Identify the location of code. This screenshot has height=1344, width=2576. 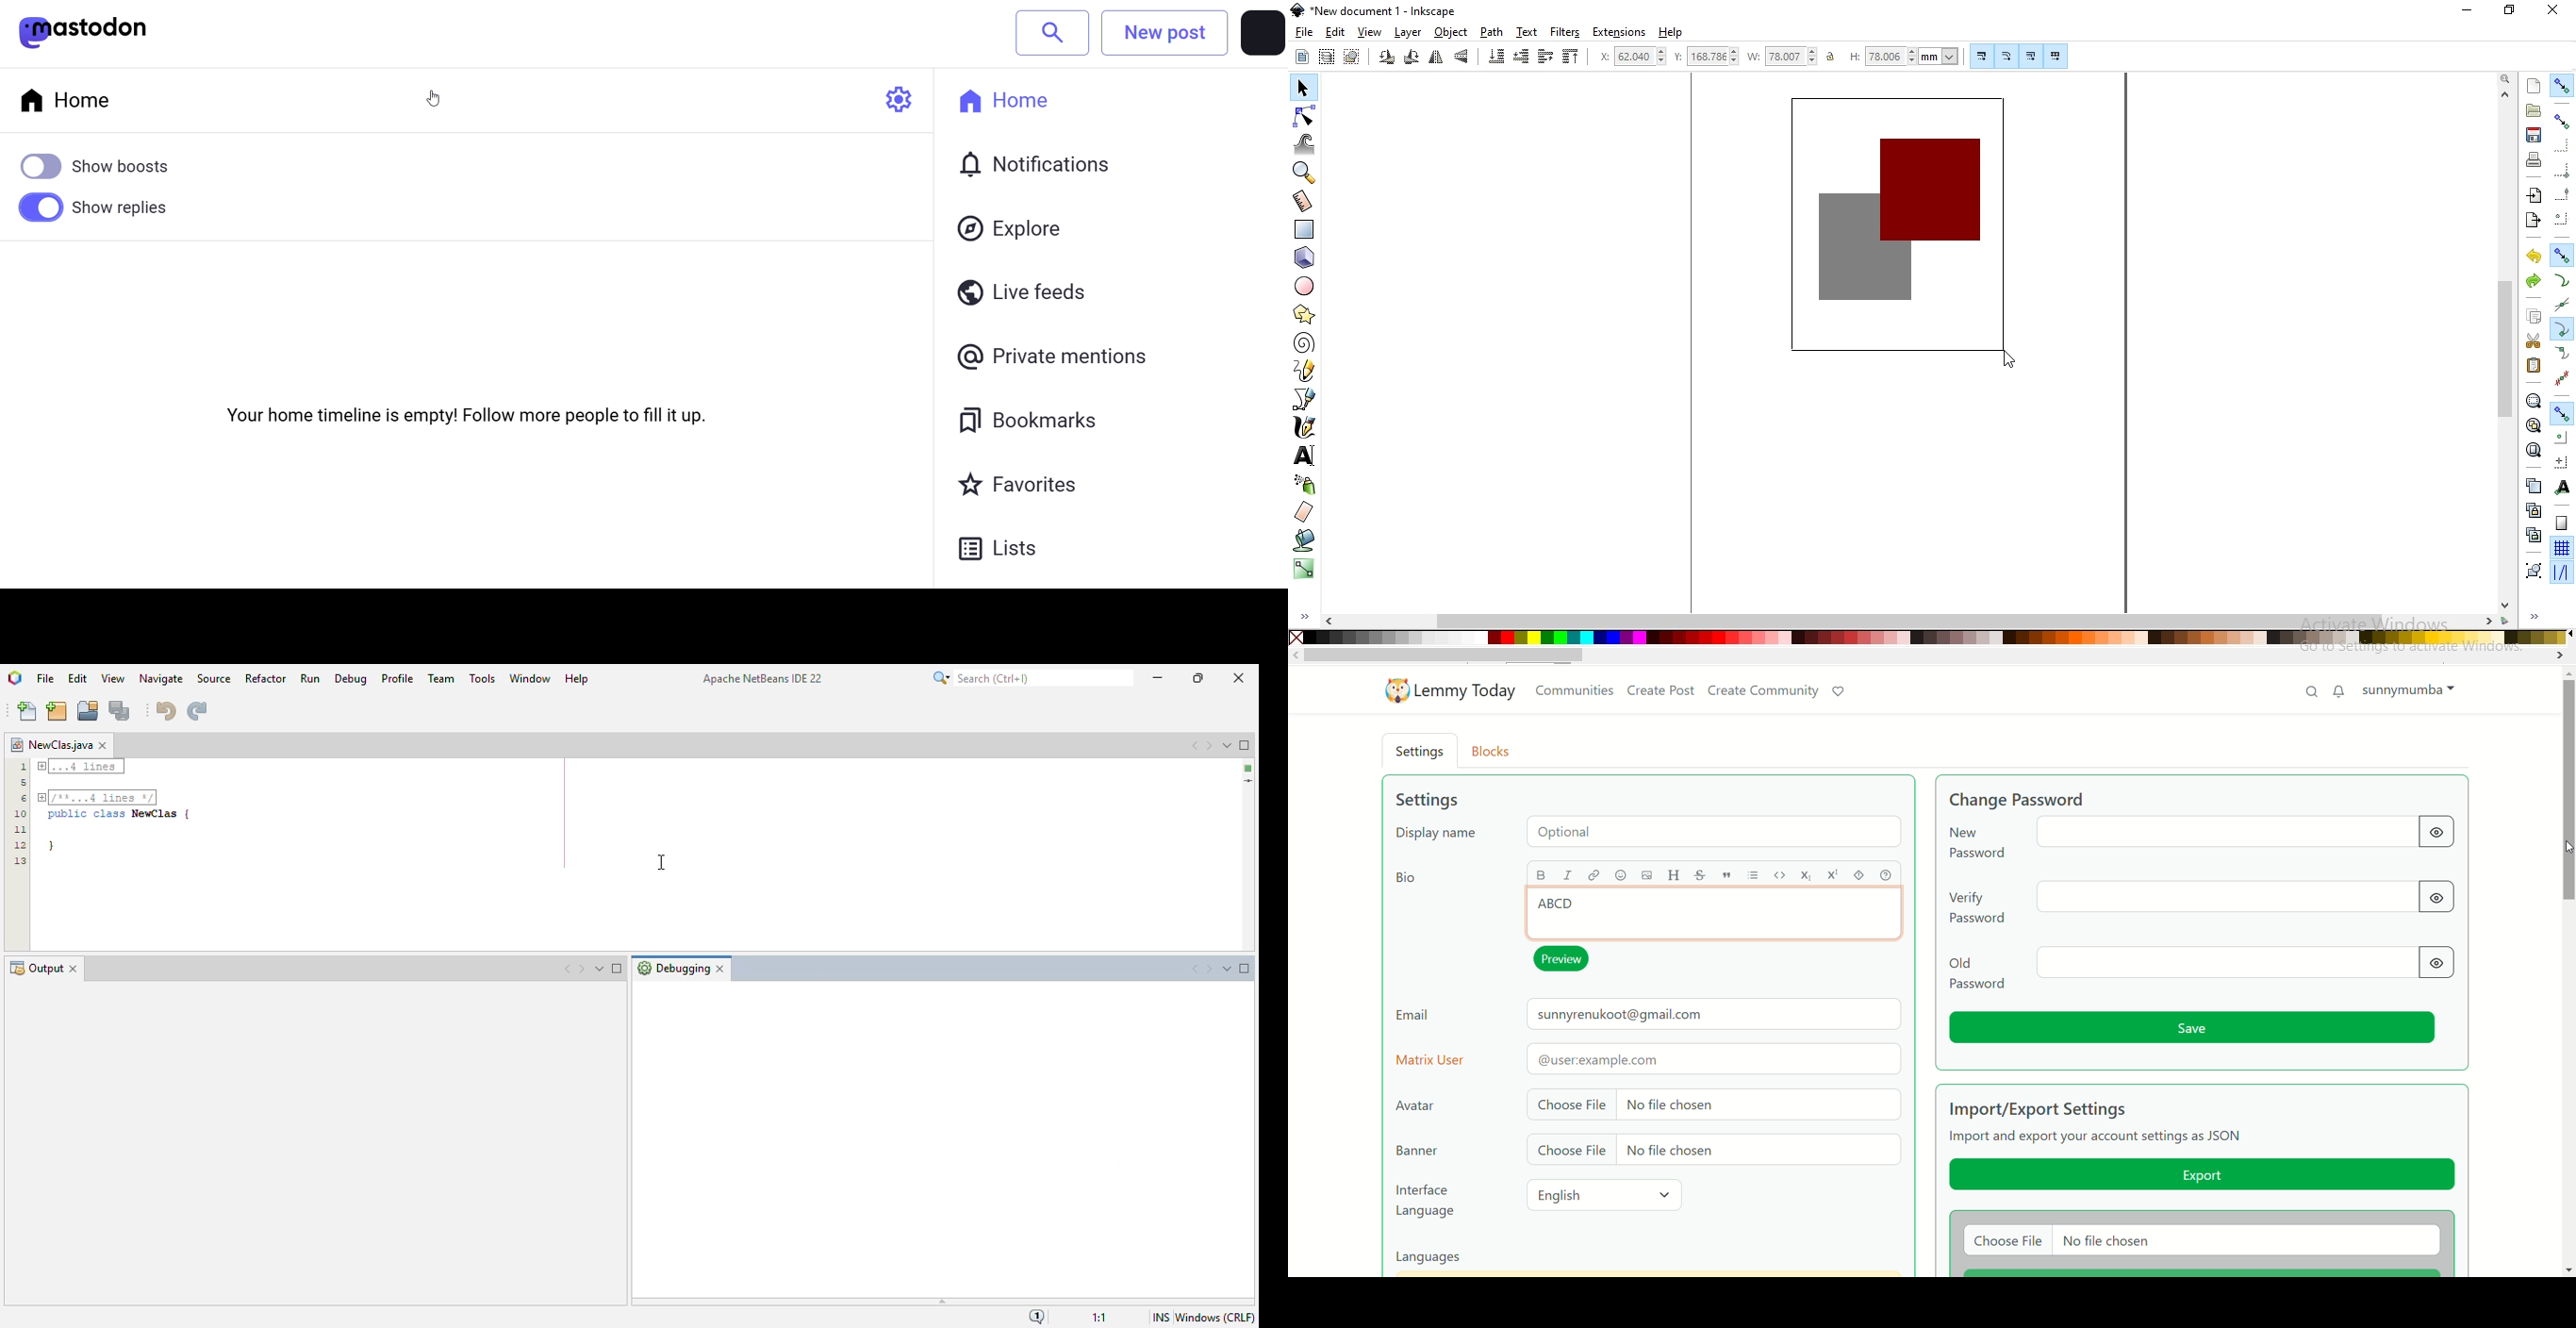
(1781, 874).